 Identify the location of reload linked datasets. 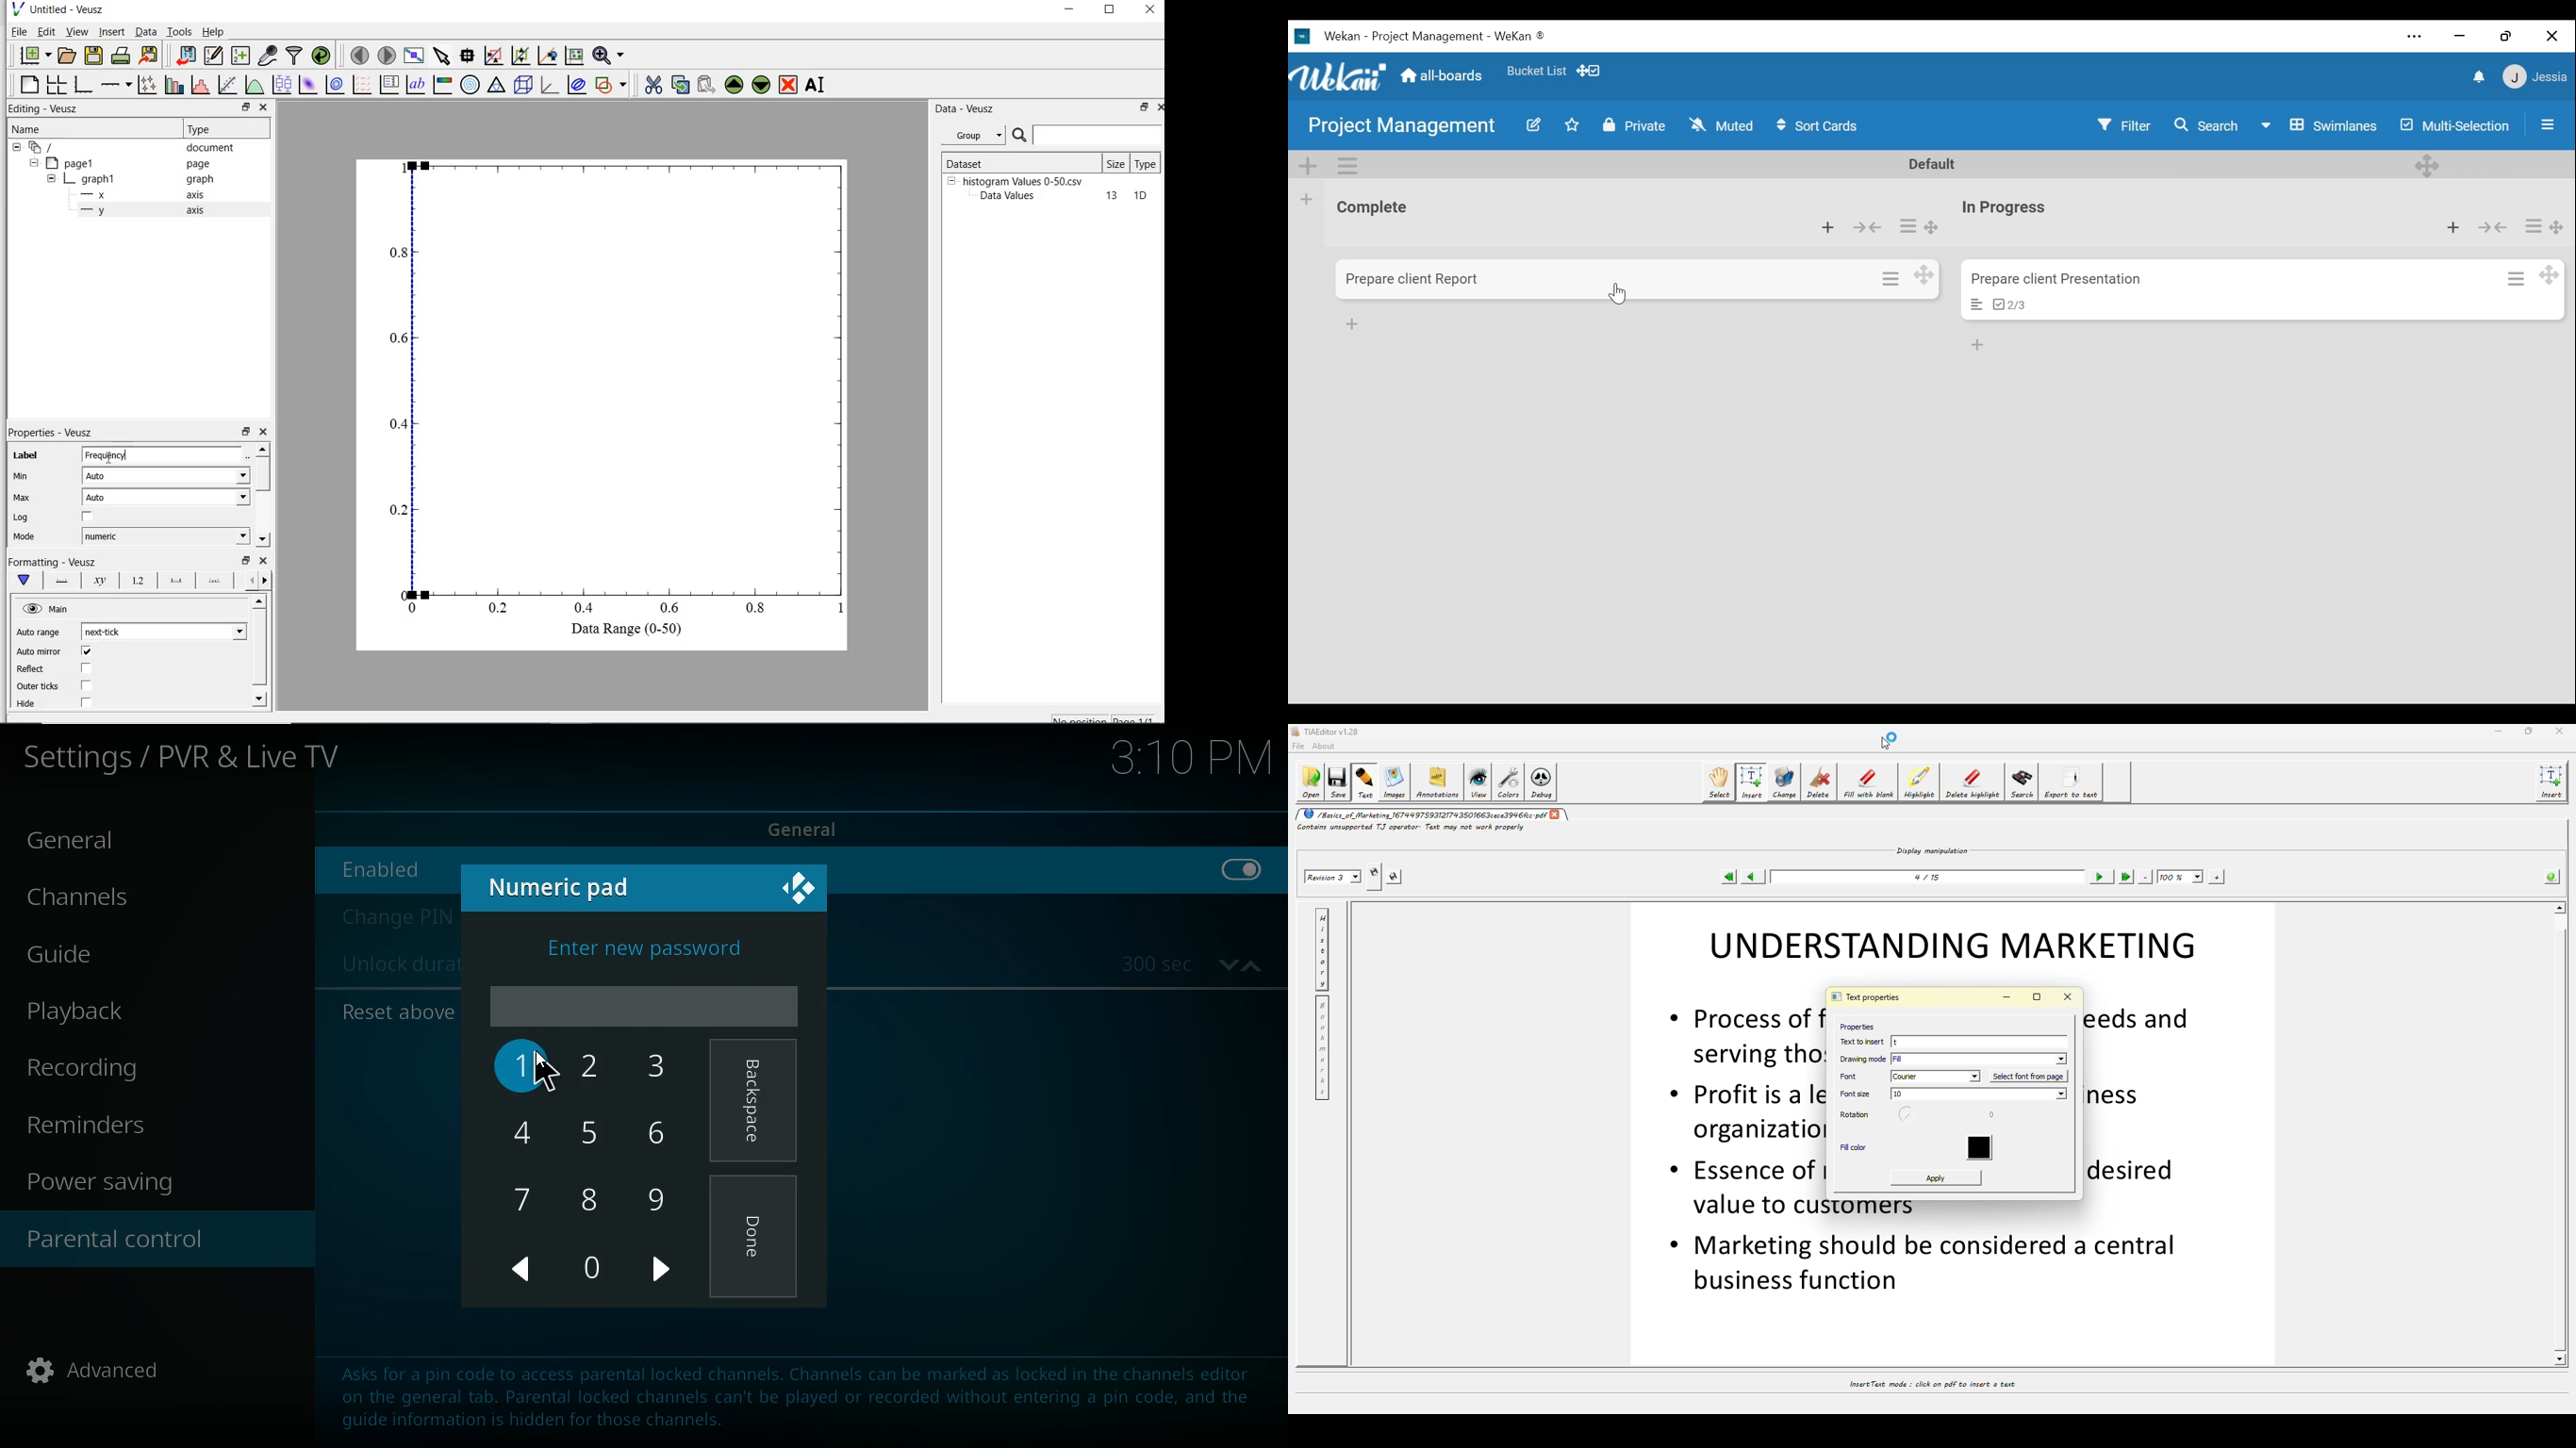
(324, 55).